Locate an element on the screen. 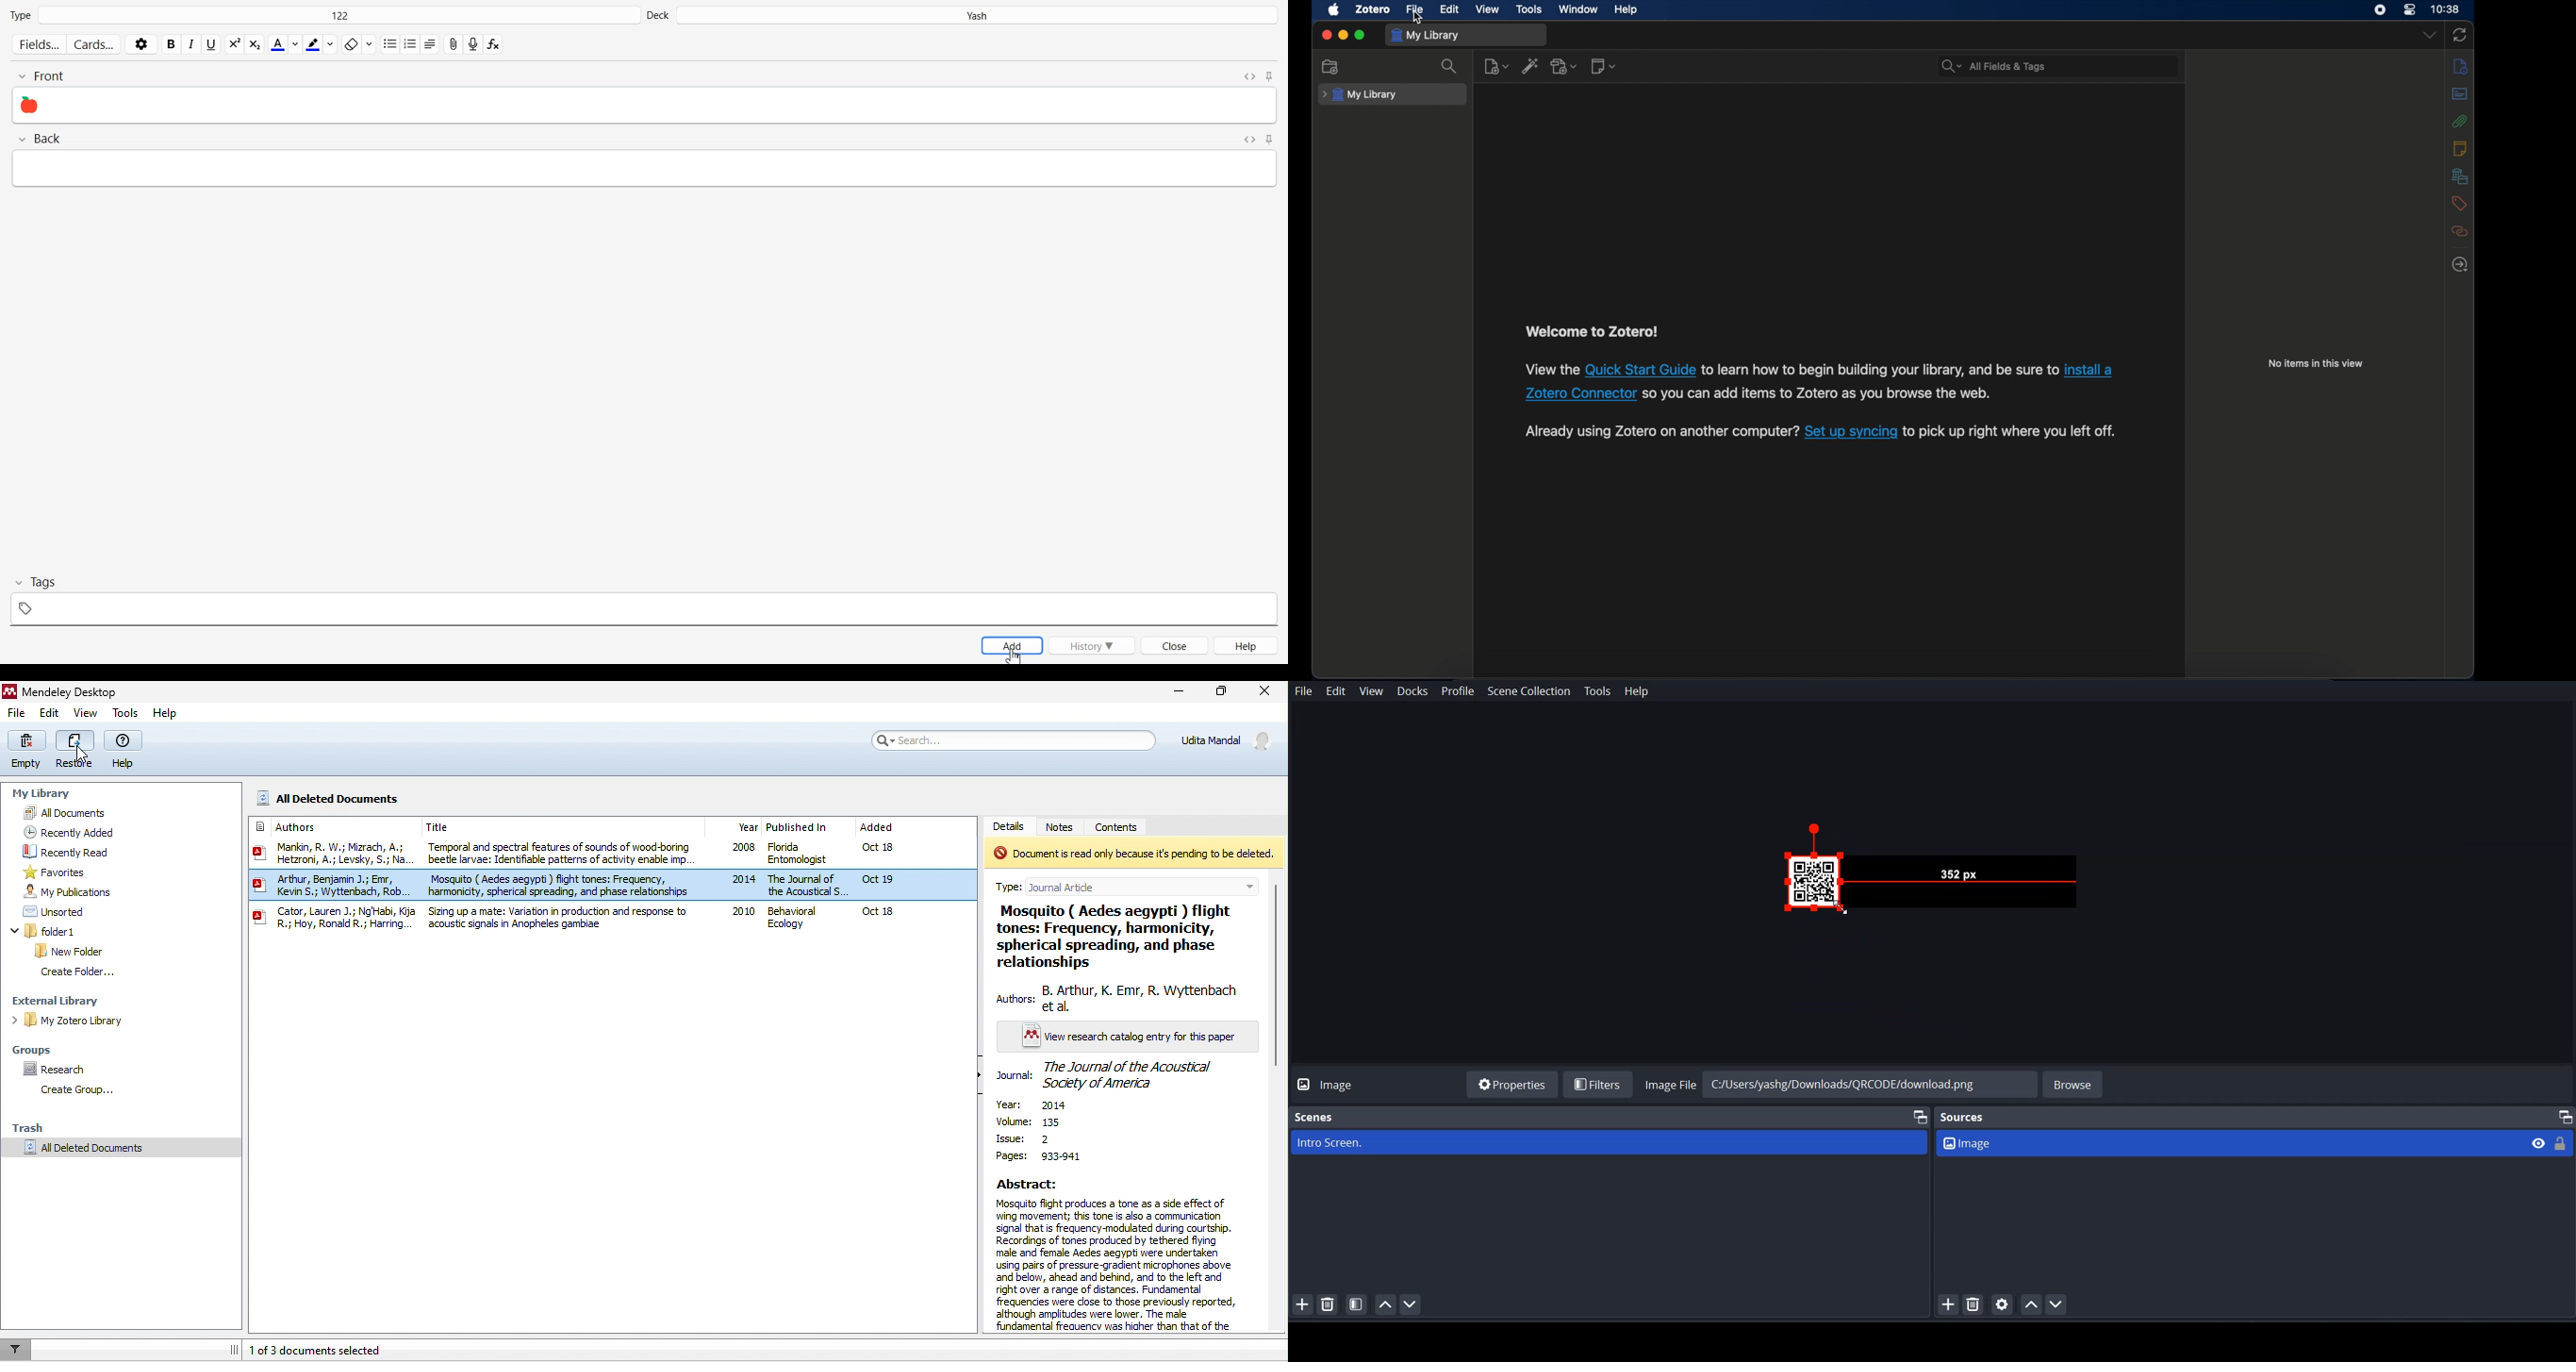  apple is located at coordinates (1334, 10).